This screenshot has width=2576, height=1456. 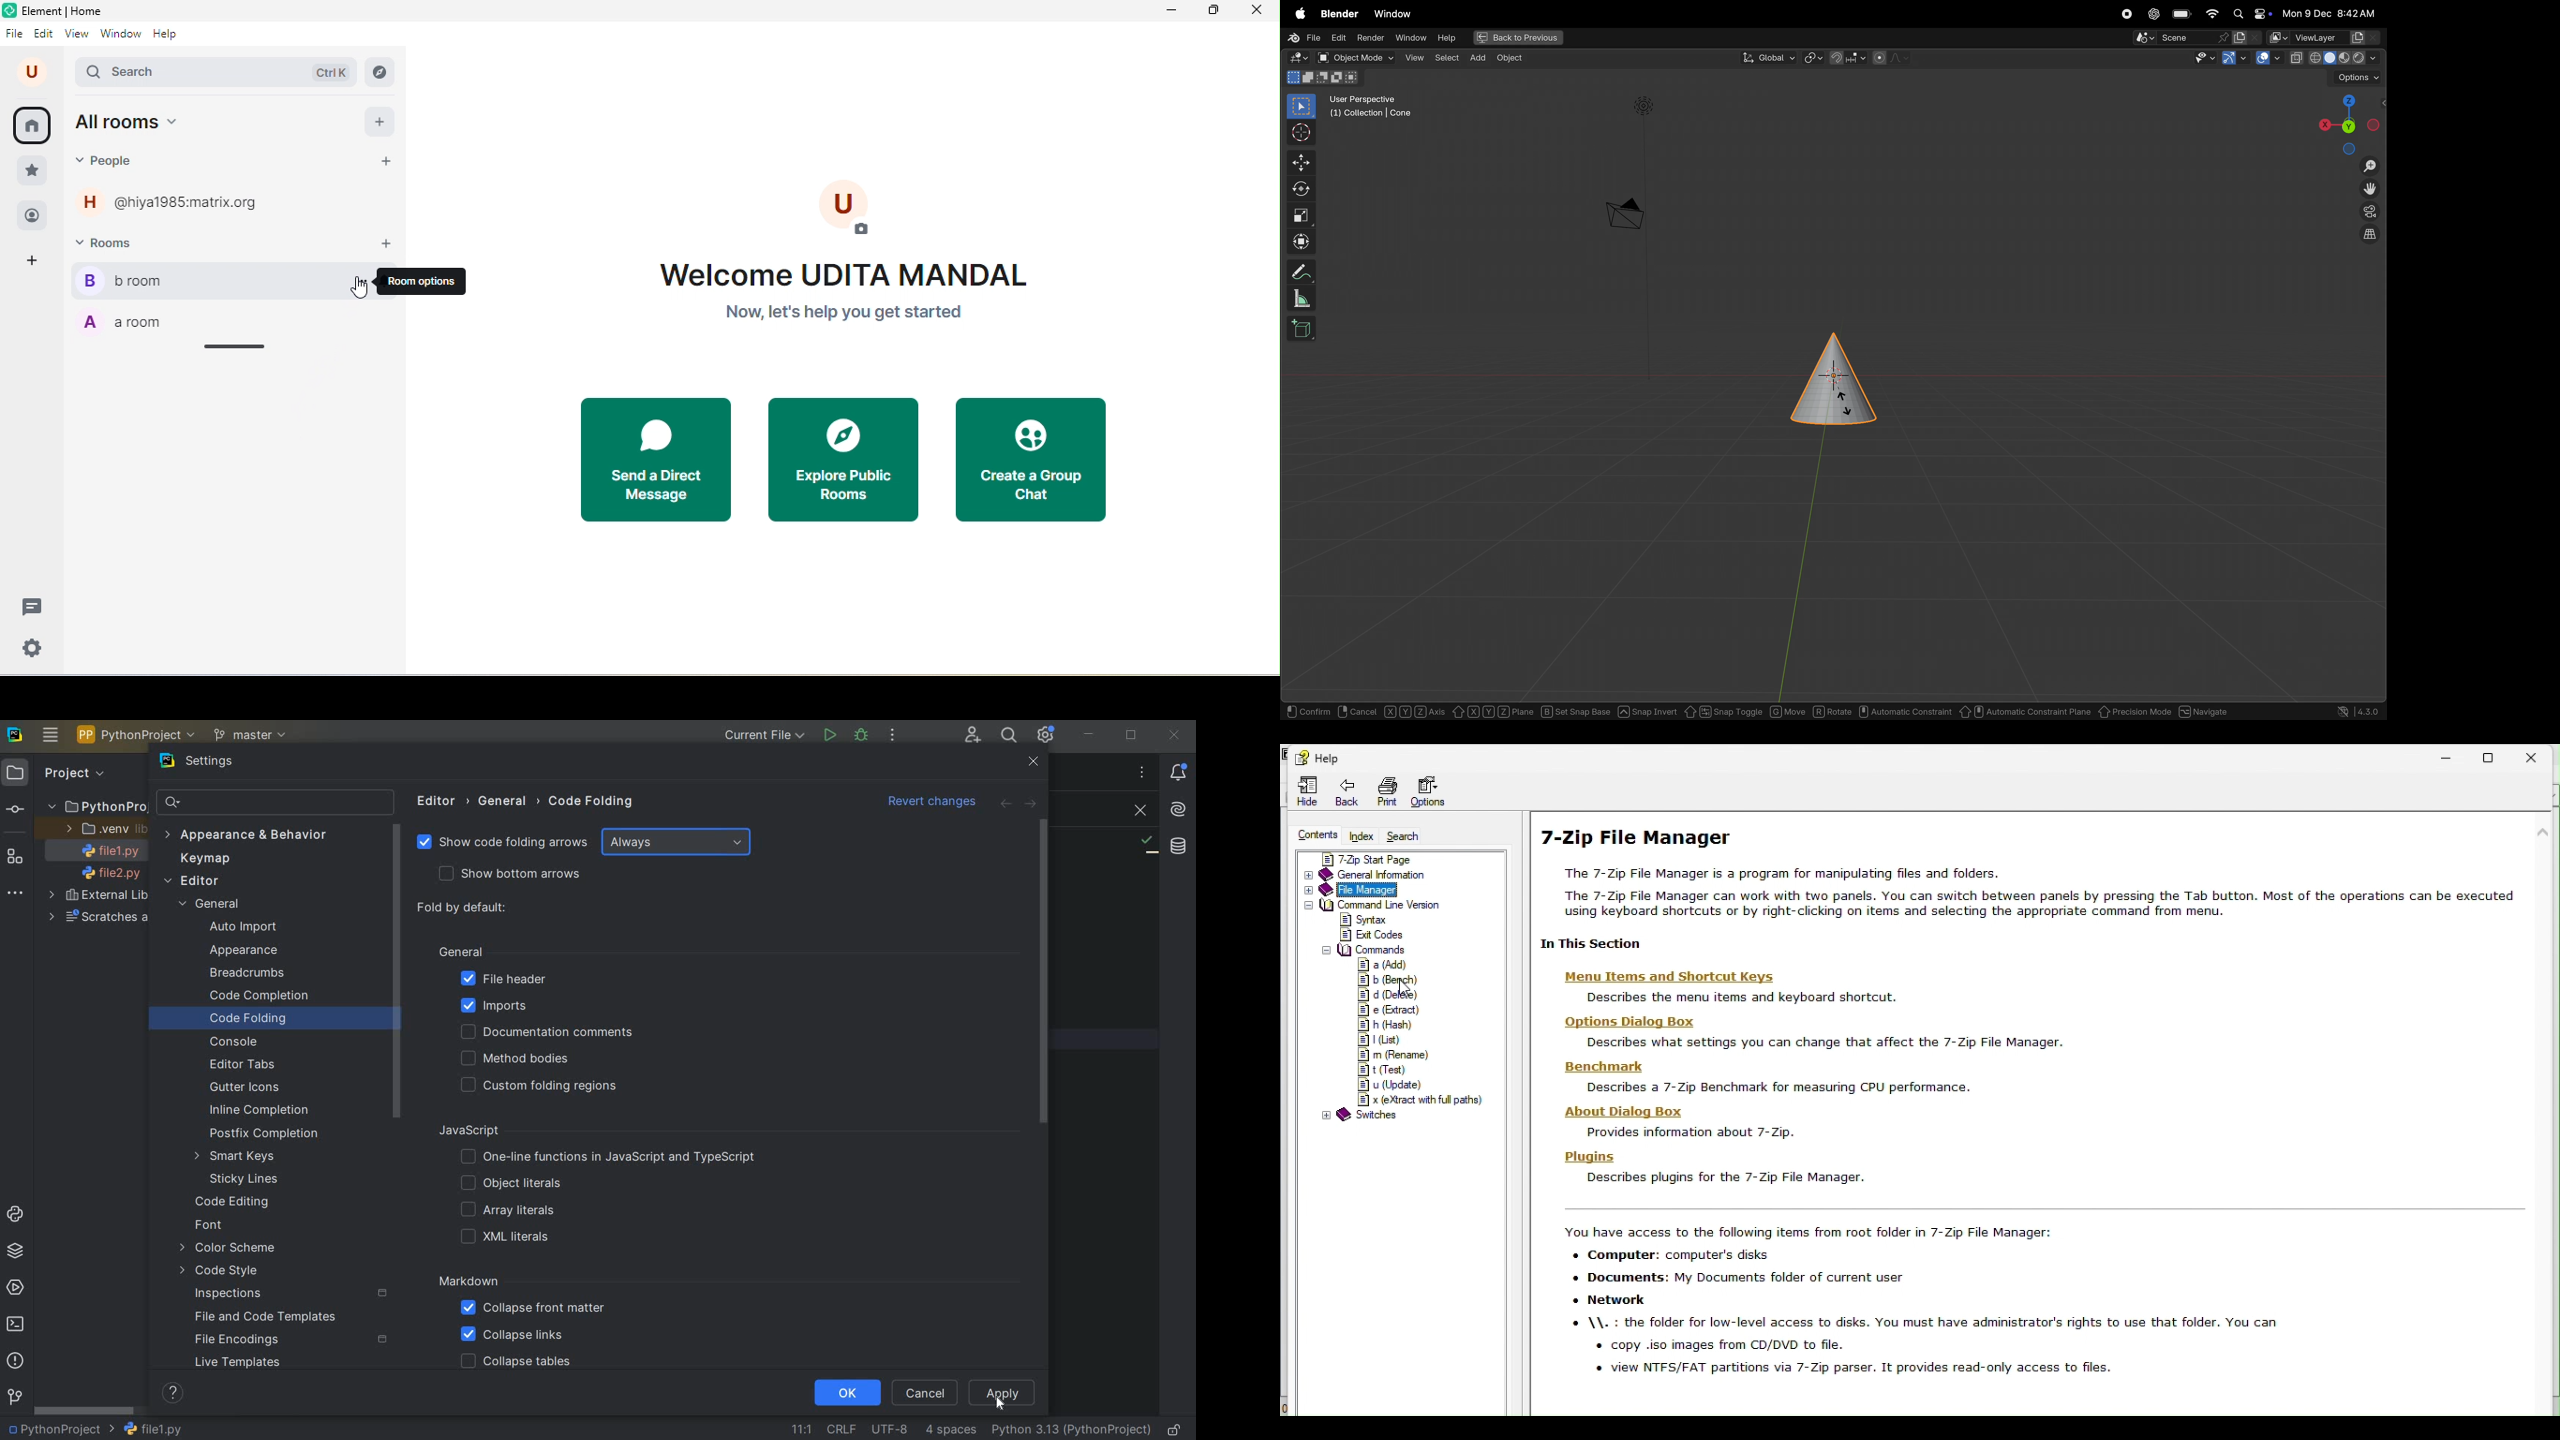 I want to click on NOTIFICATIONS, so click(x=1179, y=773).